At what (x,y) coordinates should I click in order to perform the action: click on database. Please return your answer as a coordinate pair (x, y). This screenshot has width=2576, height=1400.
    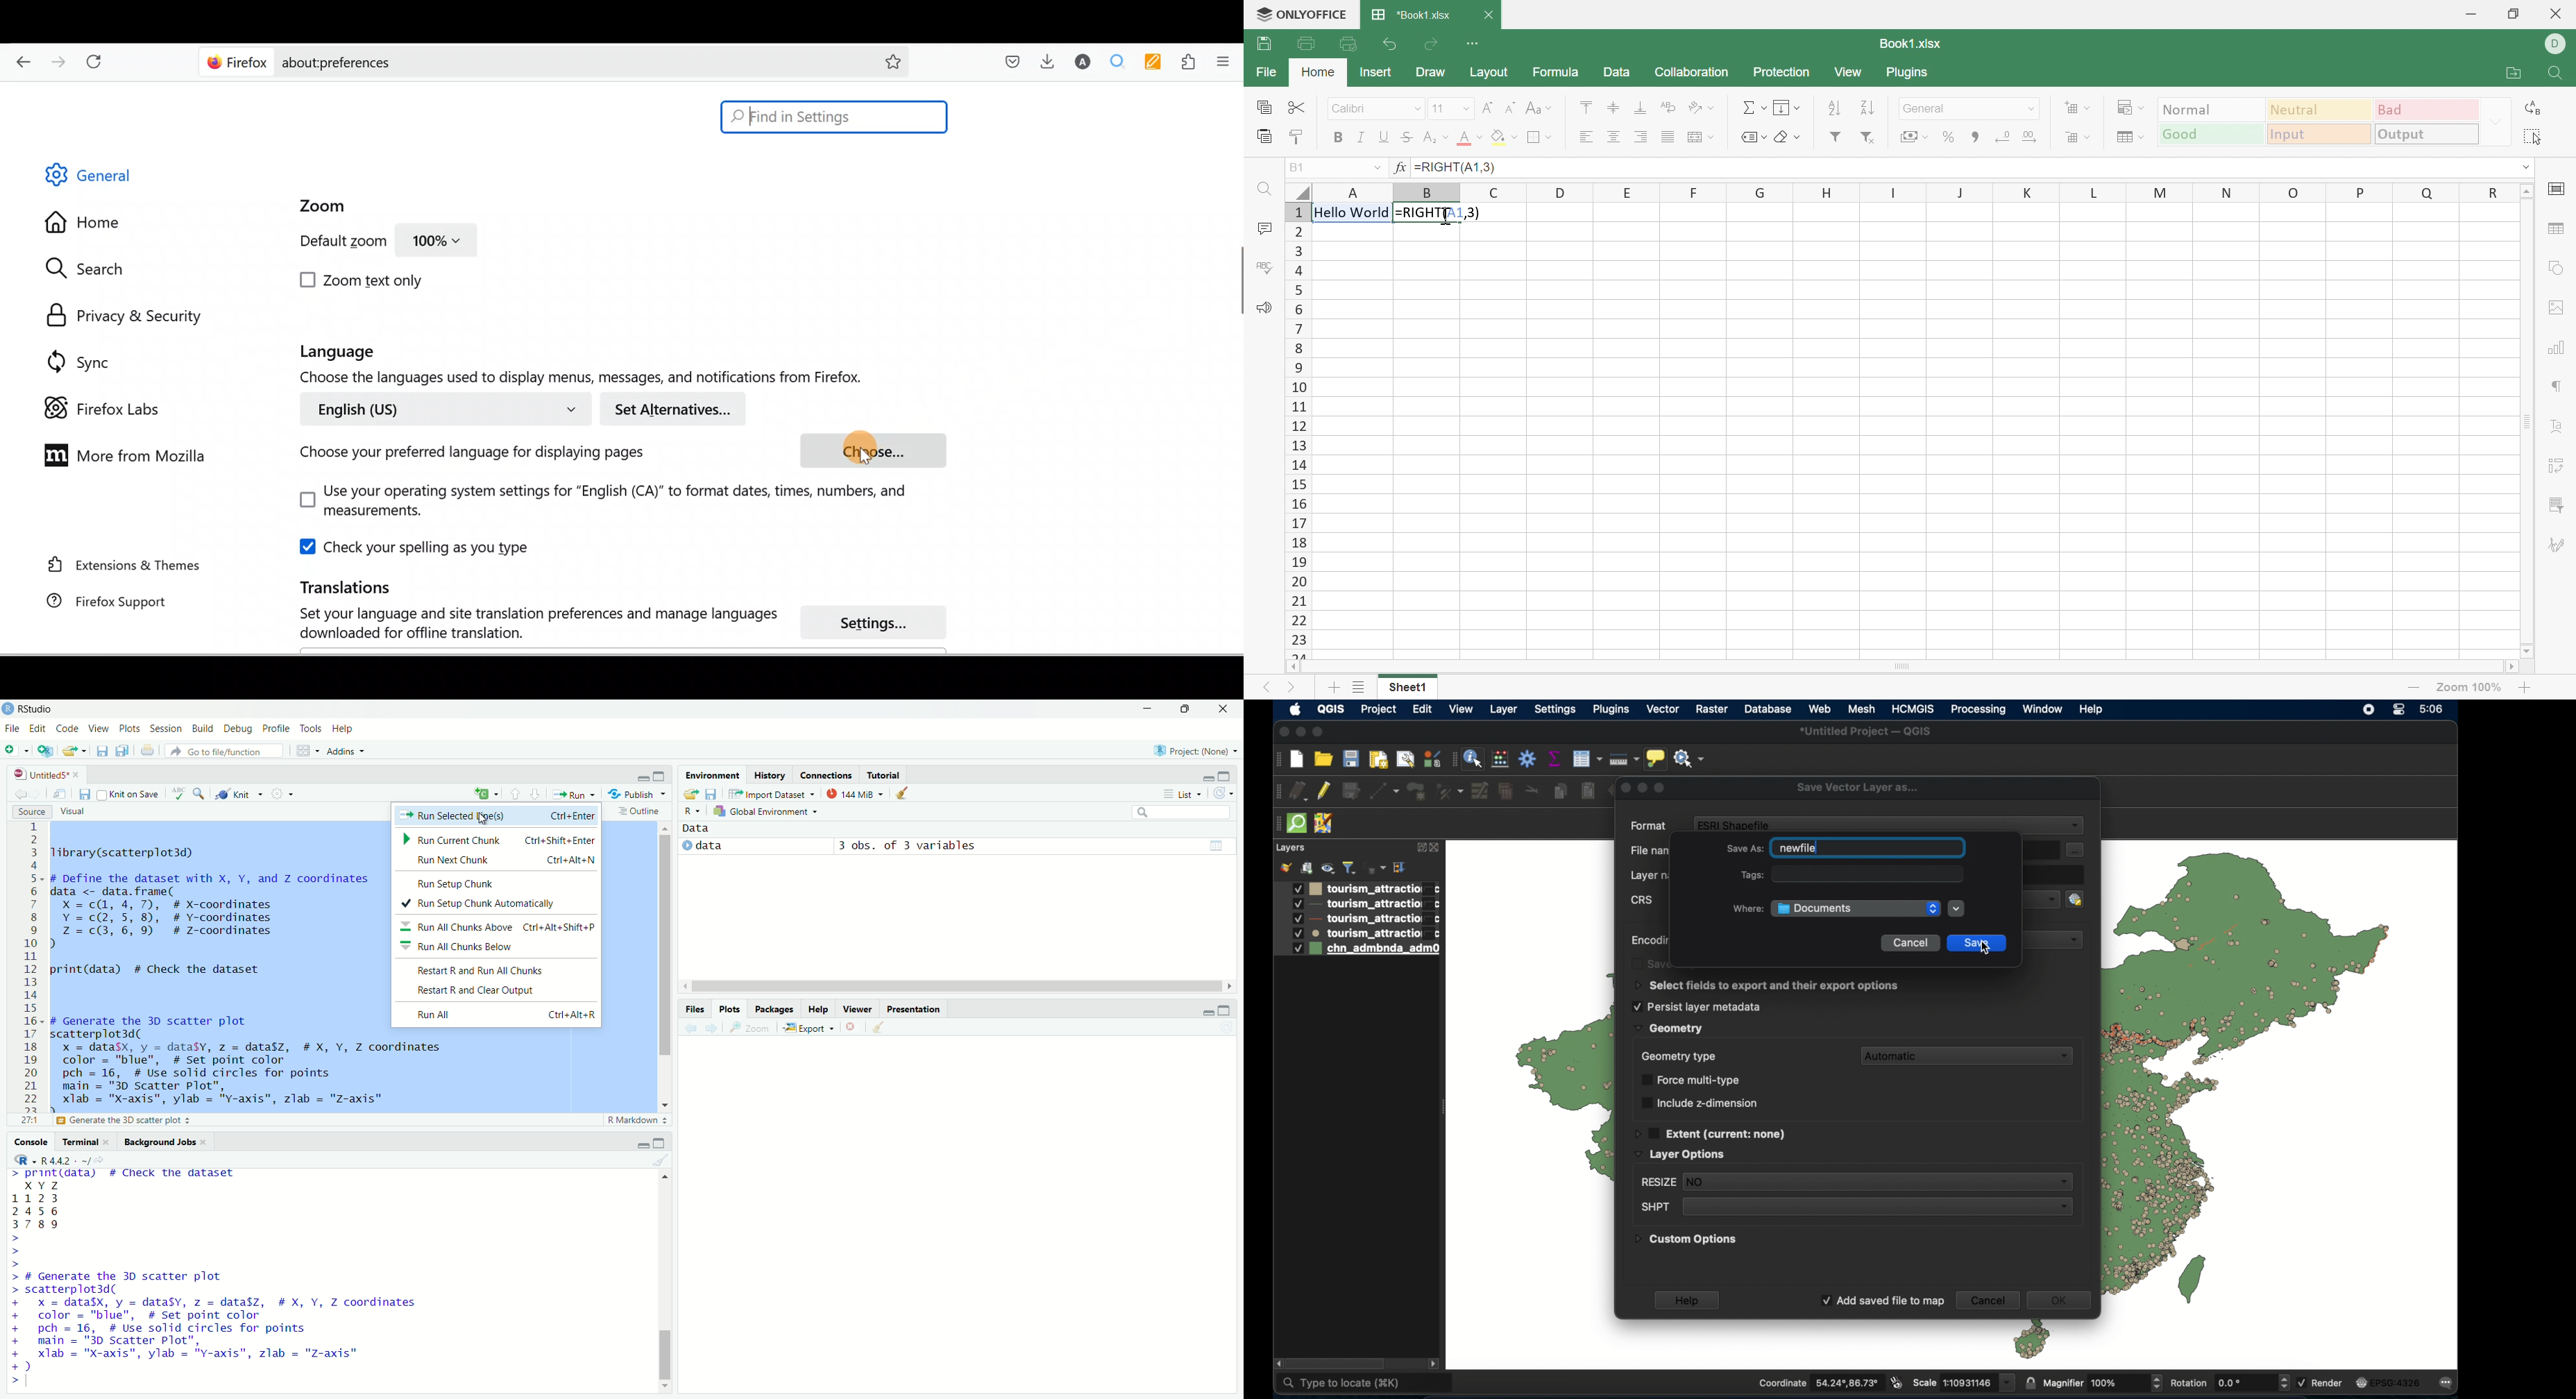
    Looking at the image, I should click on (1768, 709).